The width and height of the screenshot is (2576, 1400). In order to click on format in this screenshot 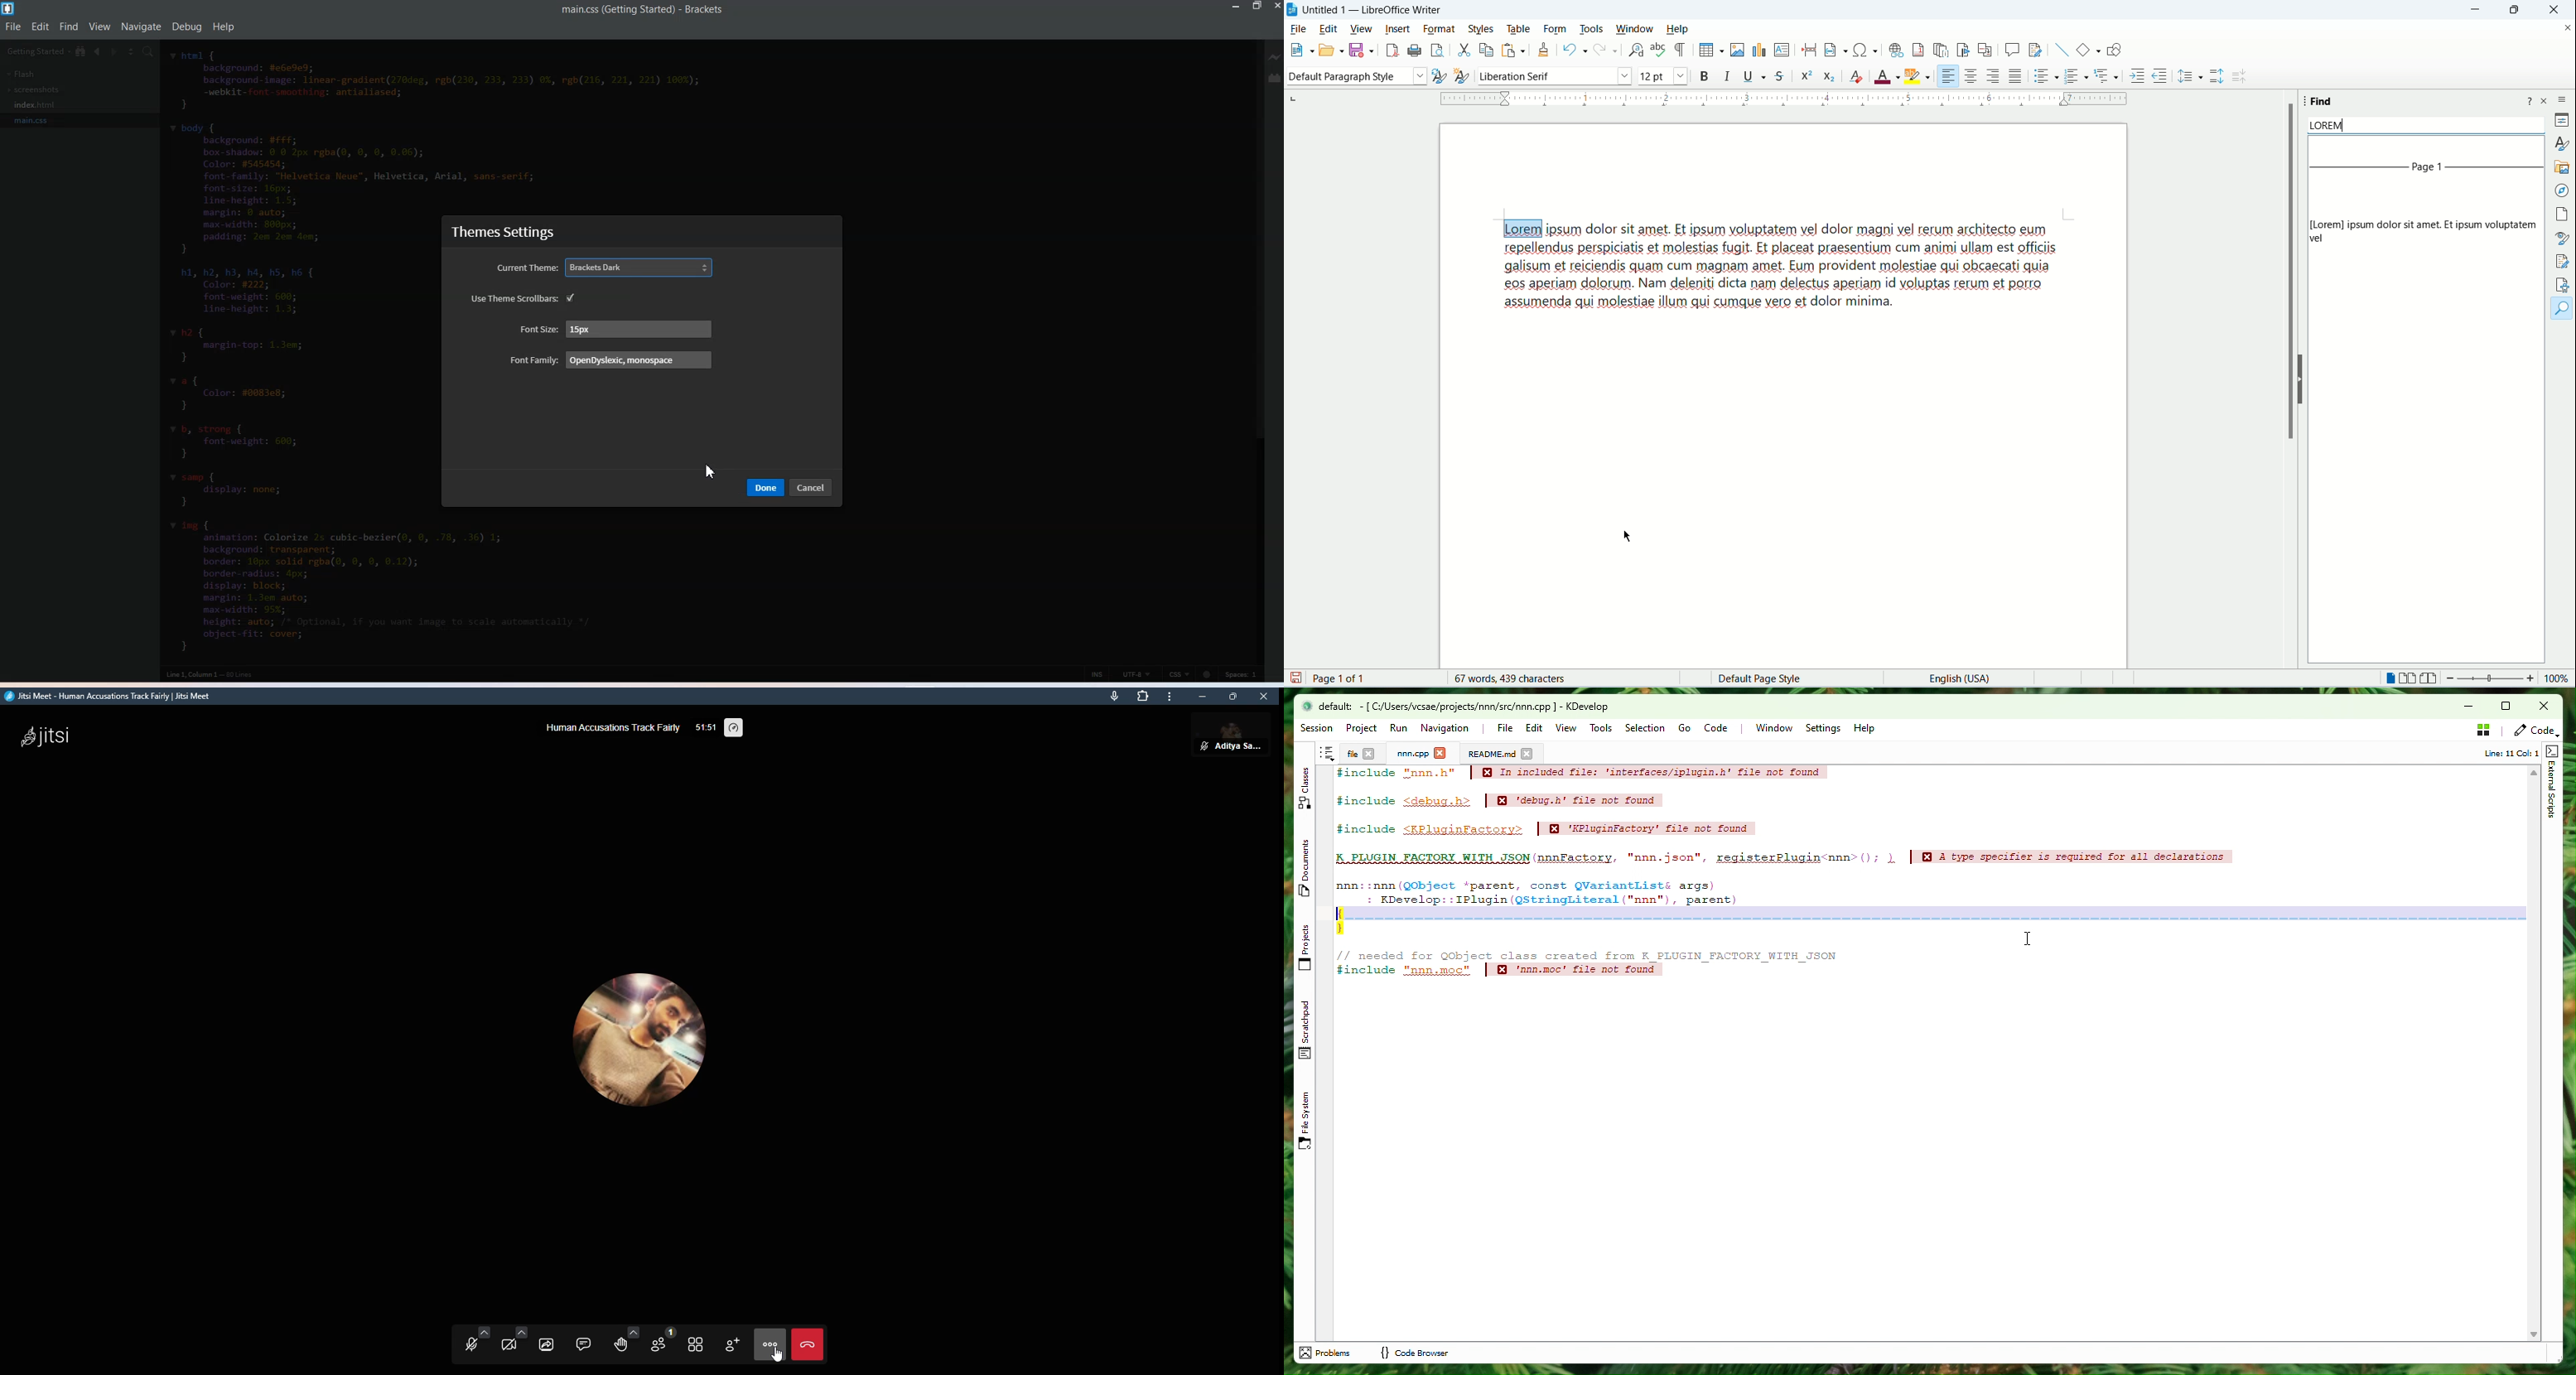, I will do `click(1437, 29)`.